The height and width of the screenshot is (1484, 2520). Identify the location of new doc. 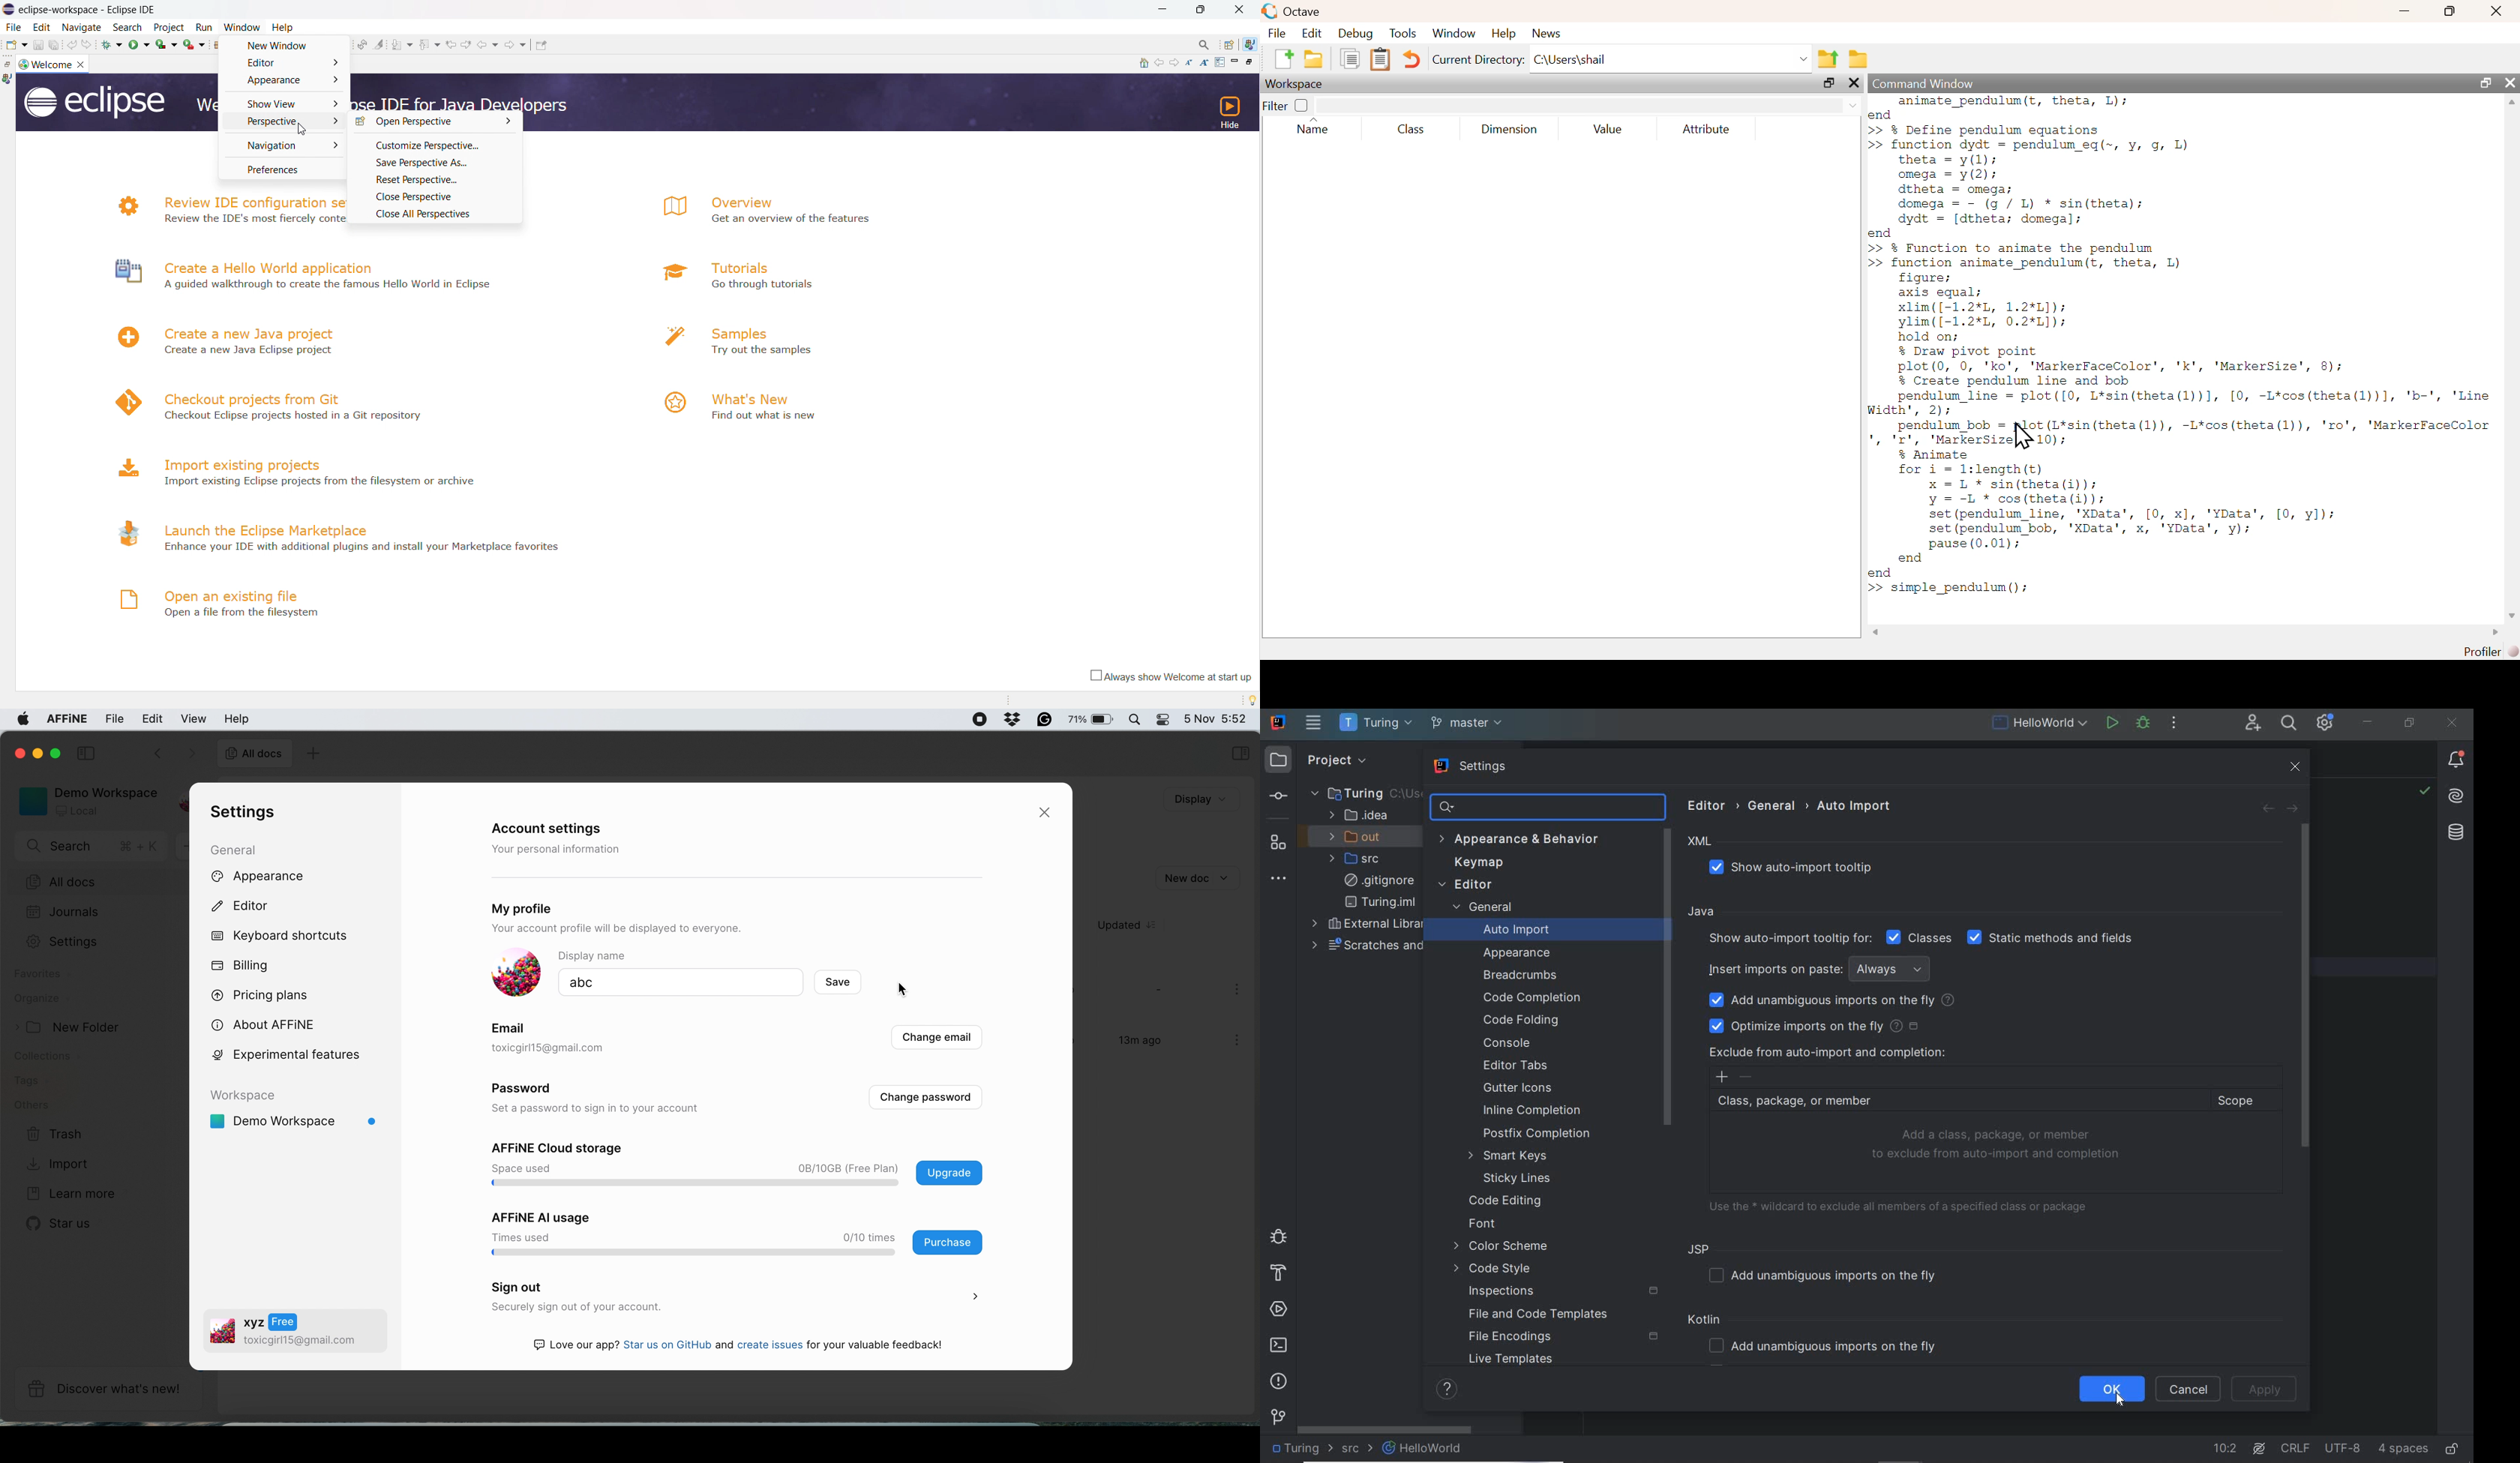
(1196, 877).